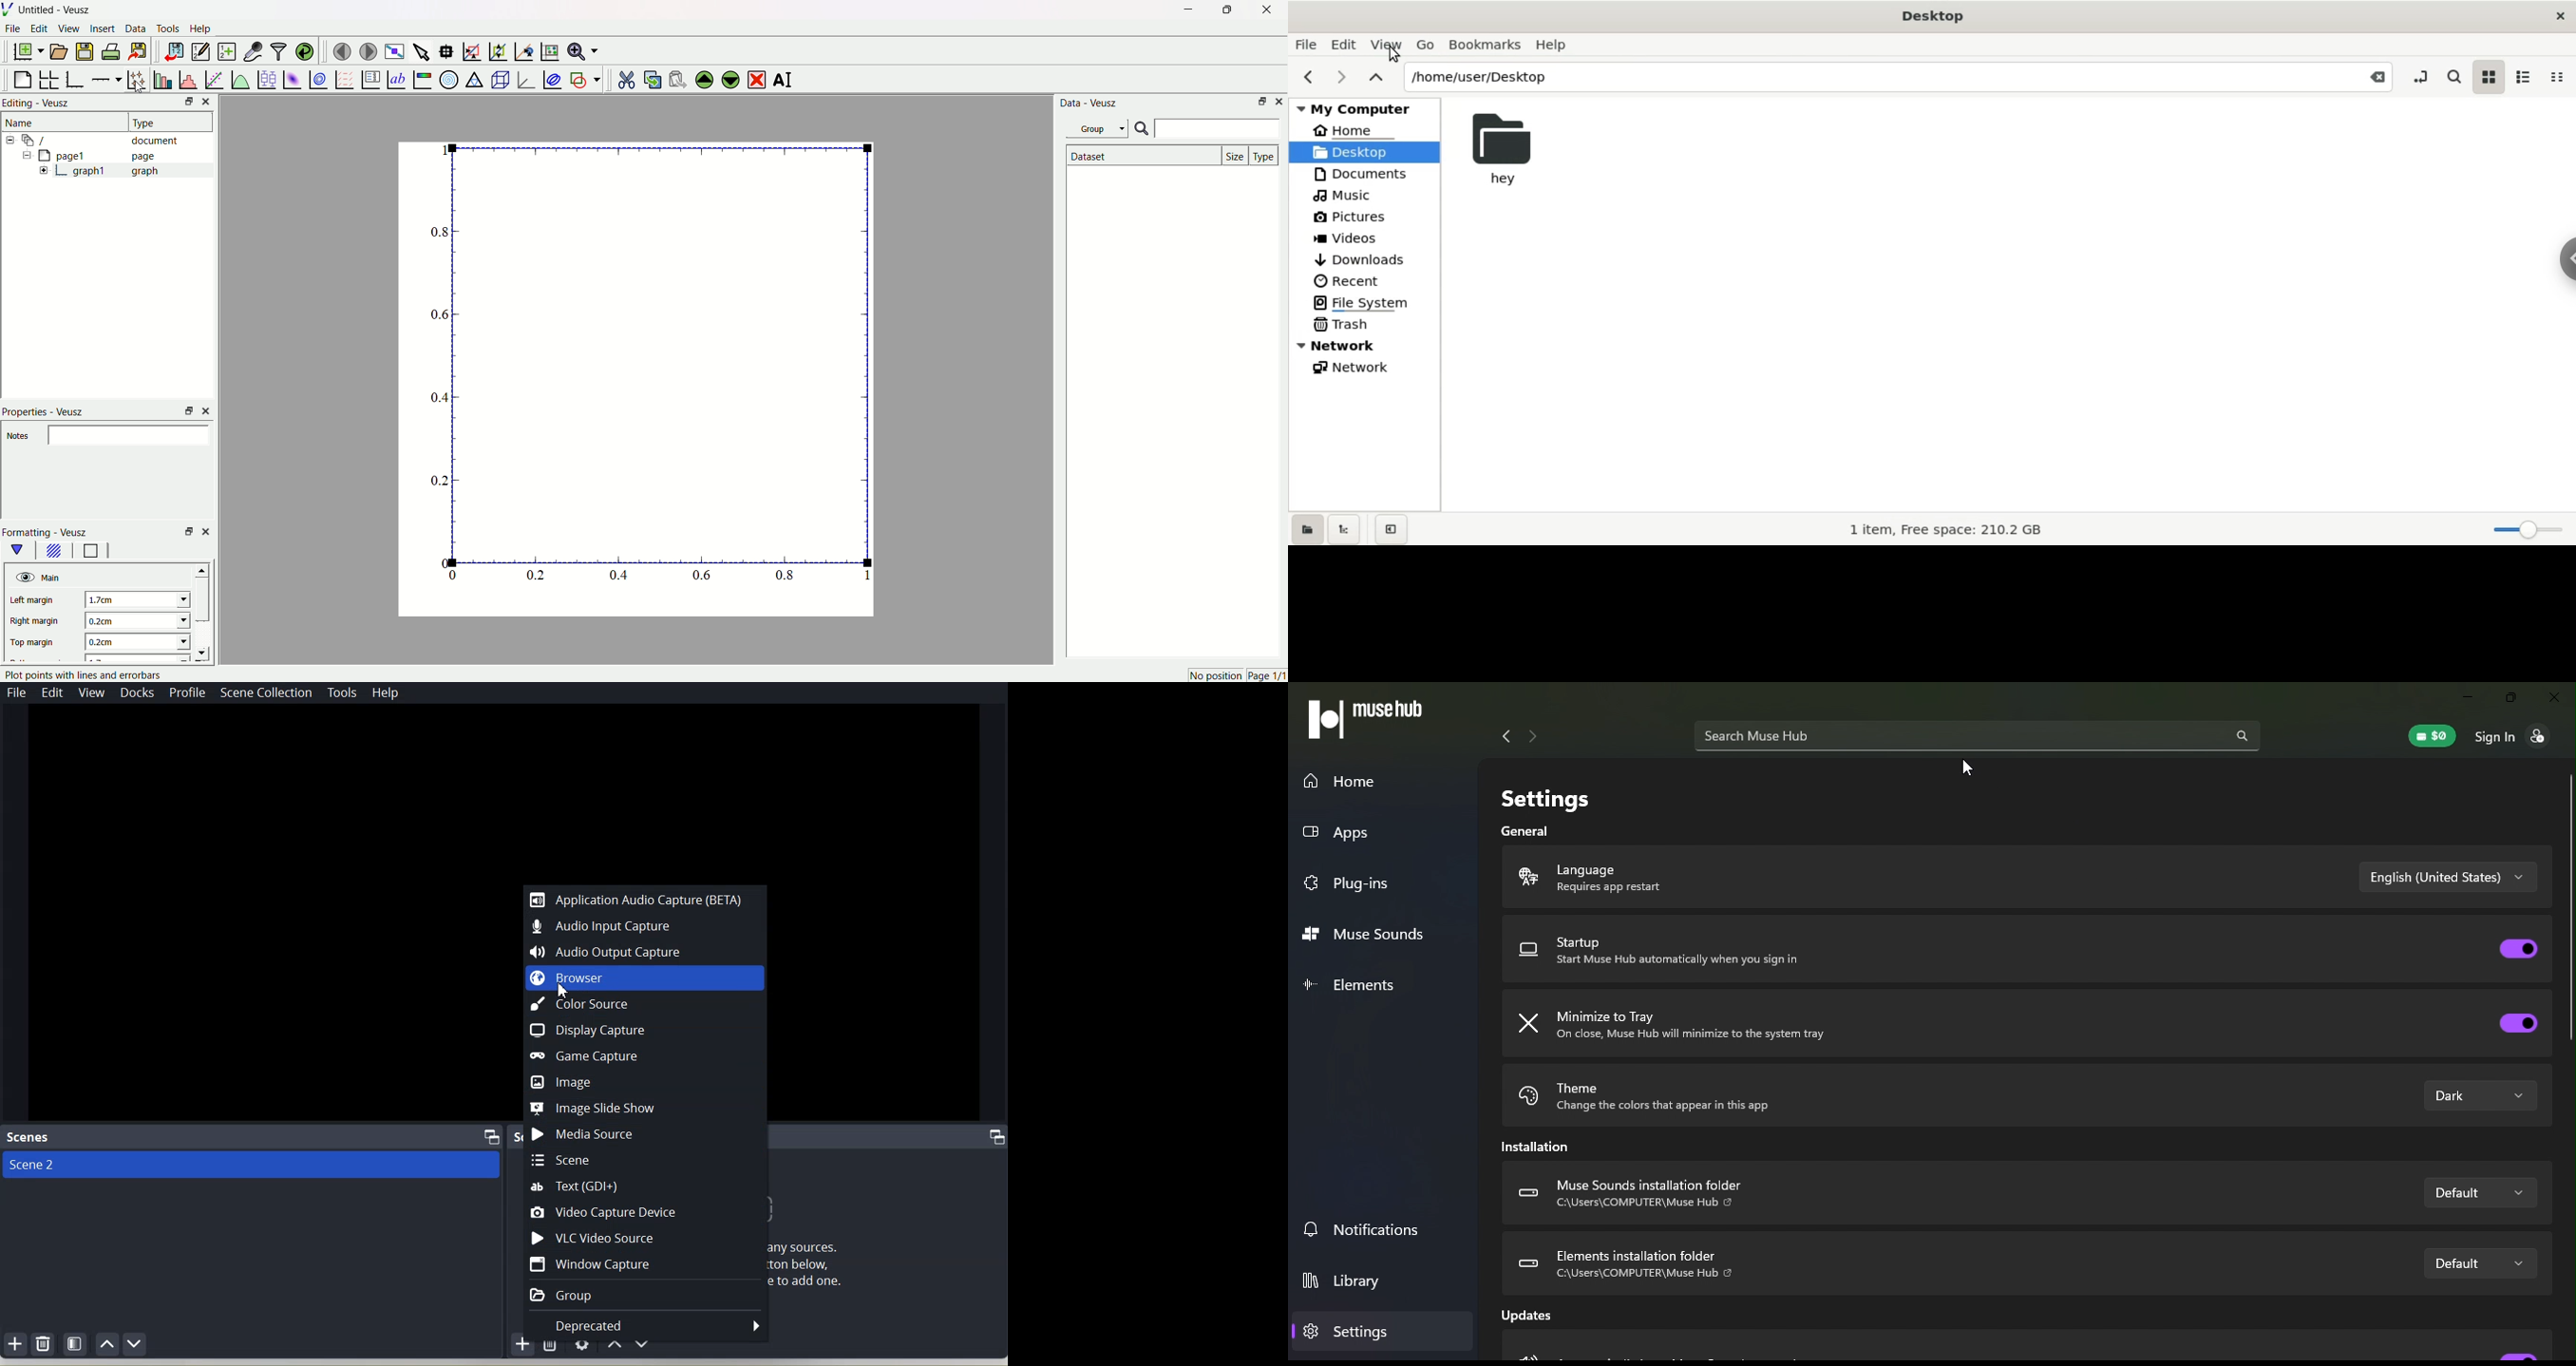 The image size is (2576, 1372). What do you see at coordinates (647, 1030) in the screenshot?
I see `Display Capture` at bounding box center [647, 1030].